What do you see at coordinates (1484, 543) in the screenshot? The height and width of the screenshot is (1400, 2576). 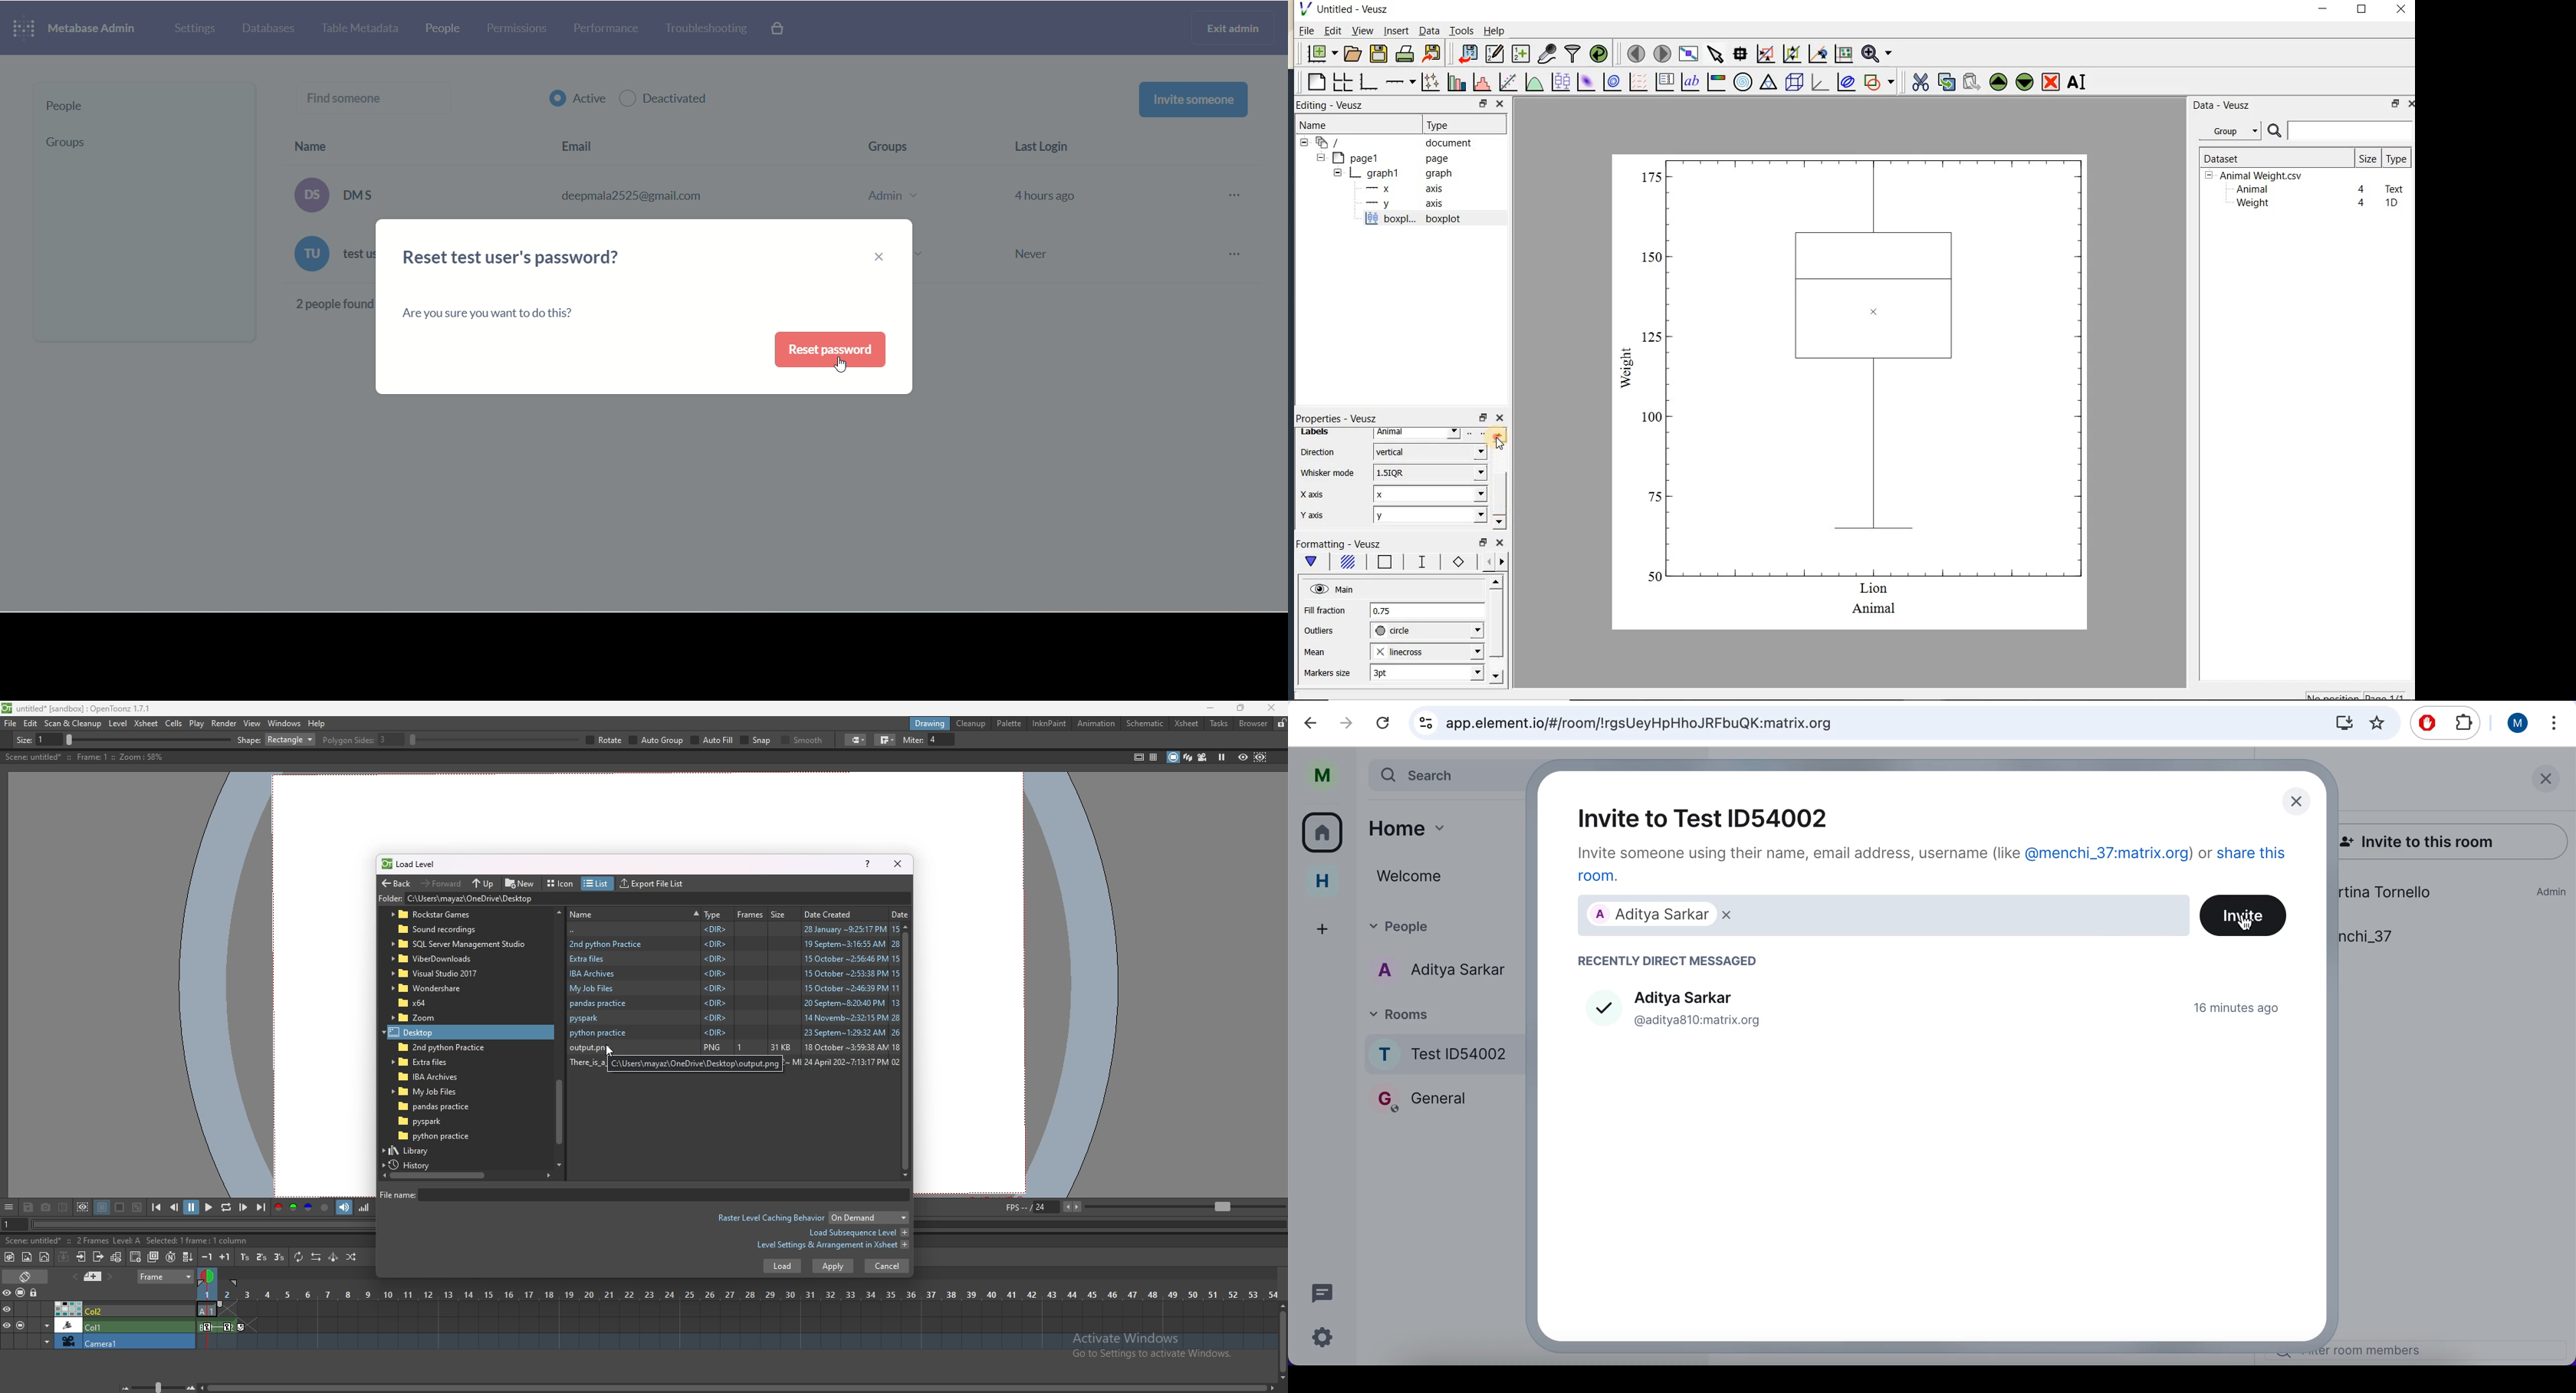 I see `restore` at bounding box center [1484, 543].